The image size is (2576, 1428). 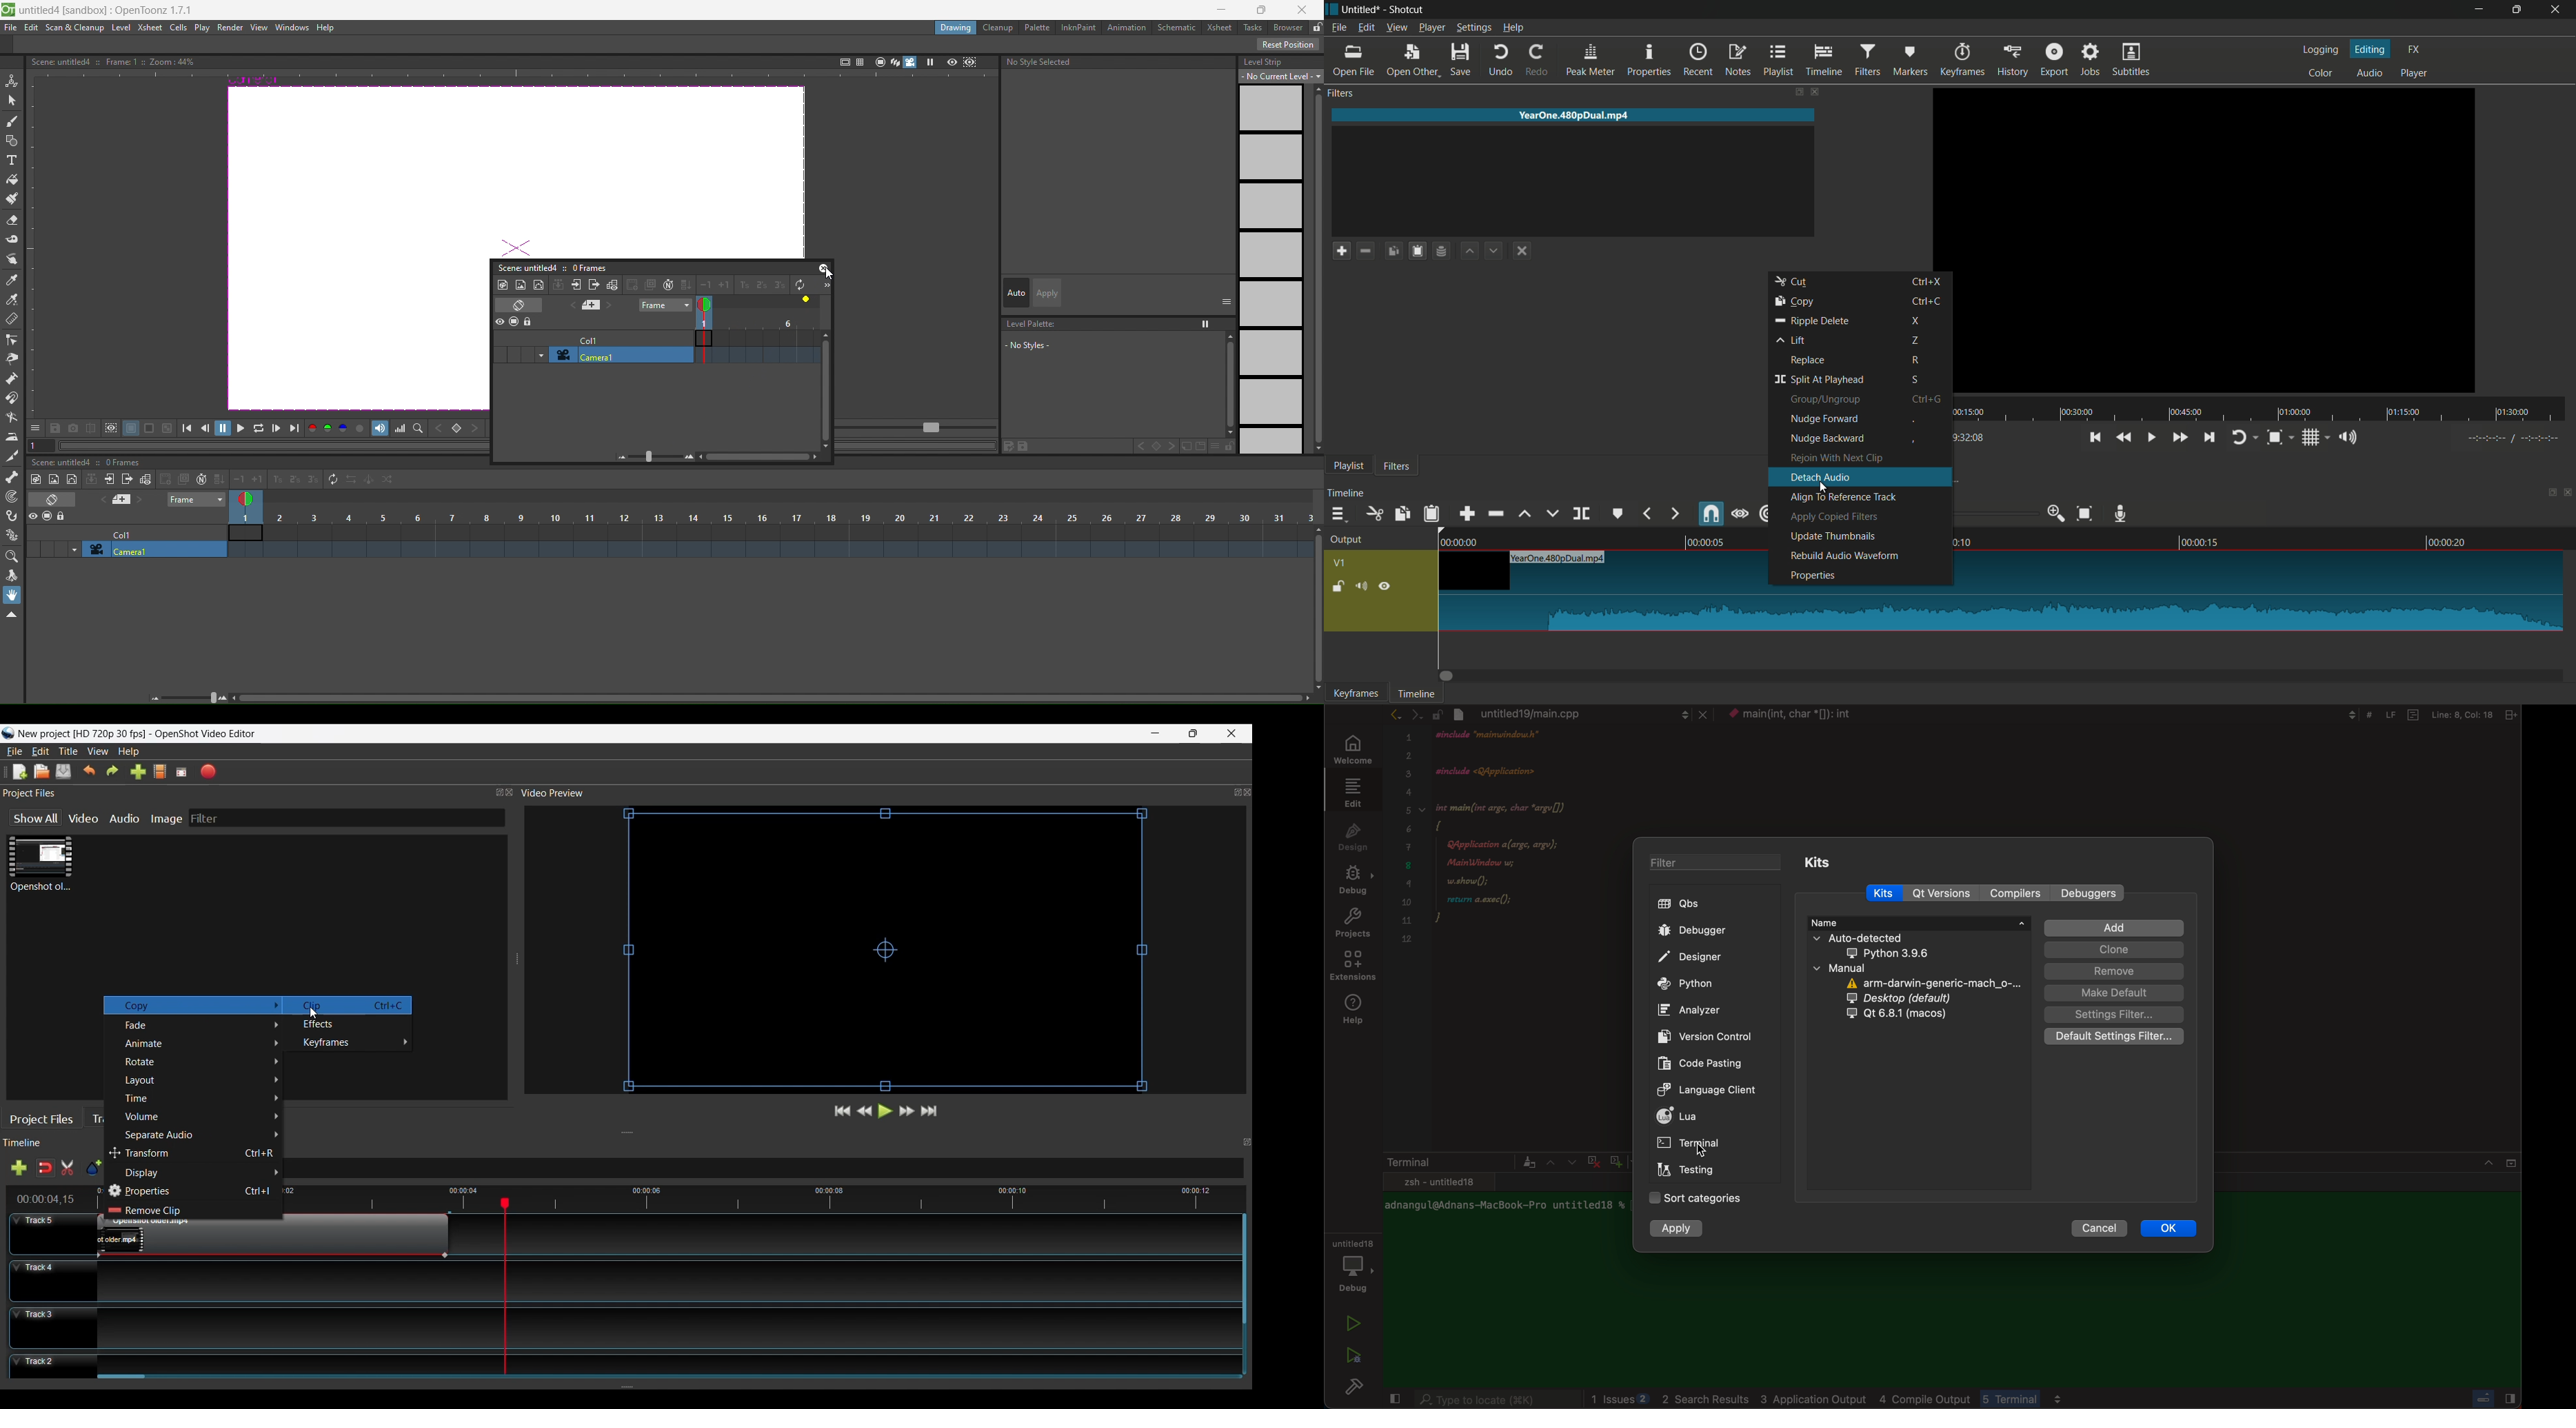 What do you see at coordinates (1703, 1117) in the screenshot?
I see `lua` at bounding box center [1703, 1117].